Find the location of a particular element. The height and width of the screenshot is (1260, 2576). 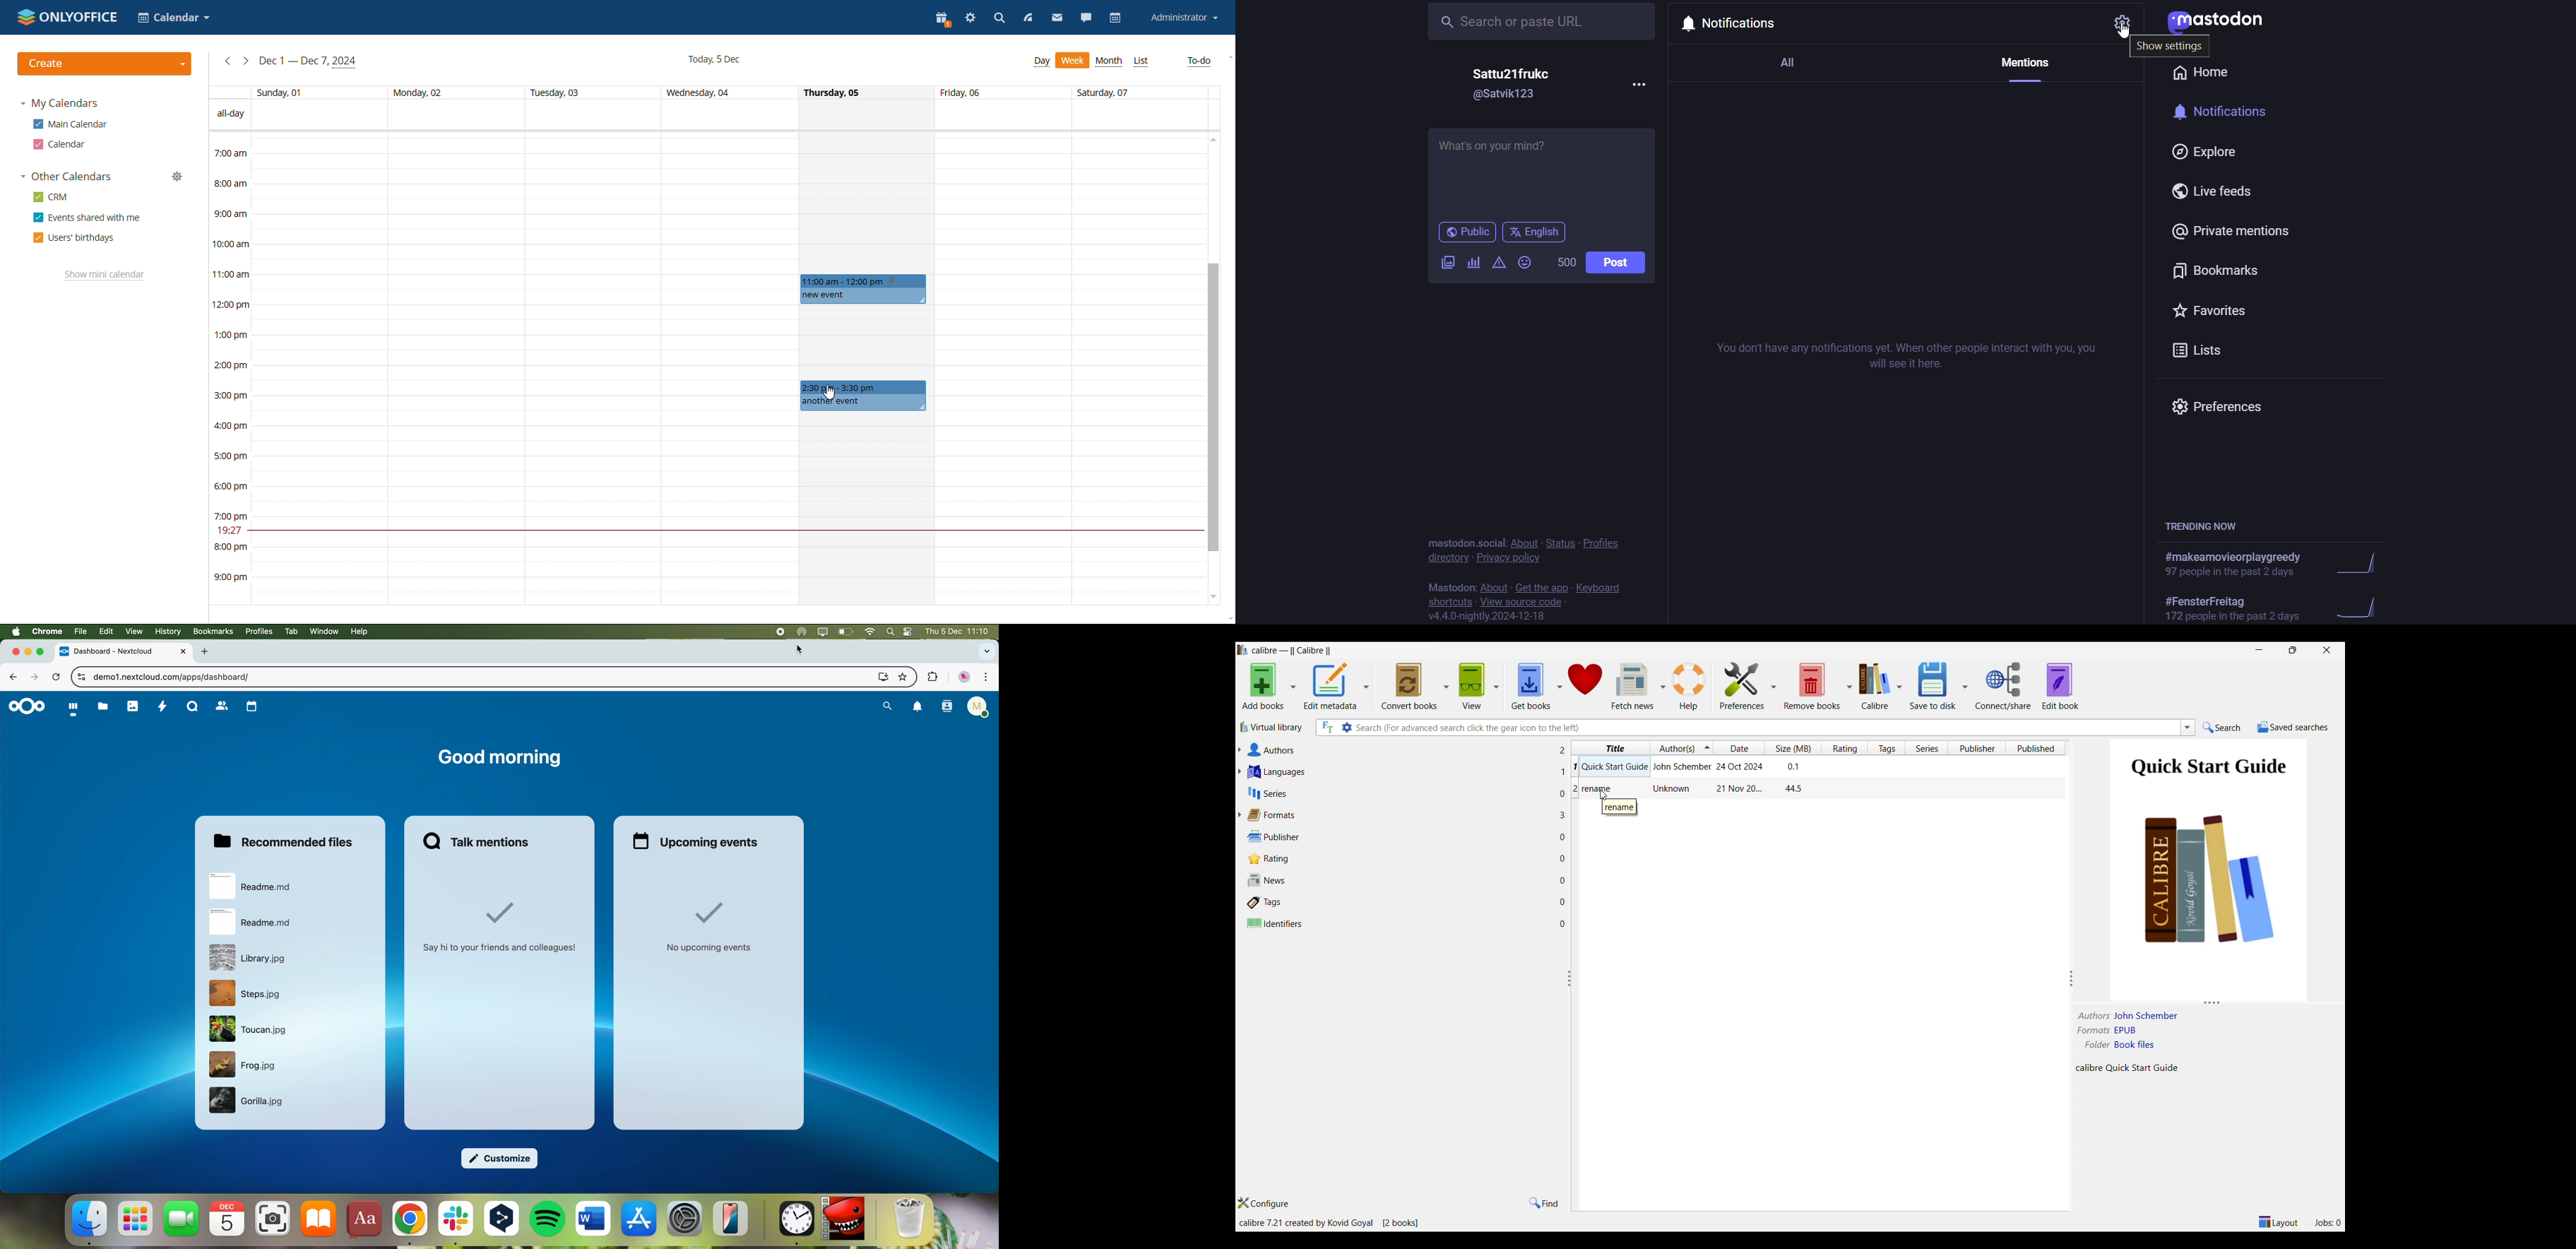

contacts is located at coordinates (222, 707).